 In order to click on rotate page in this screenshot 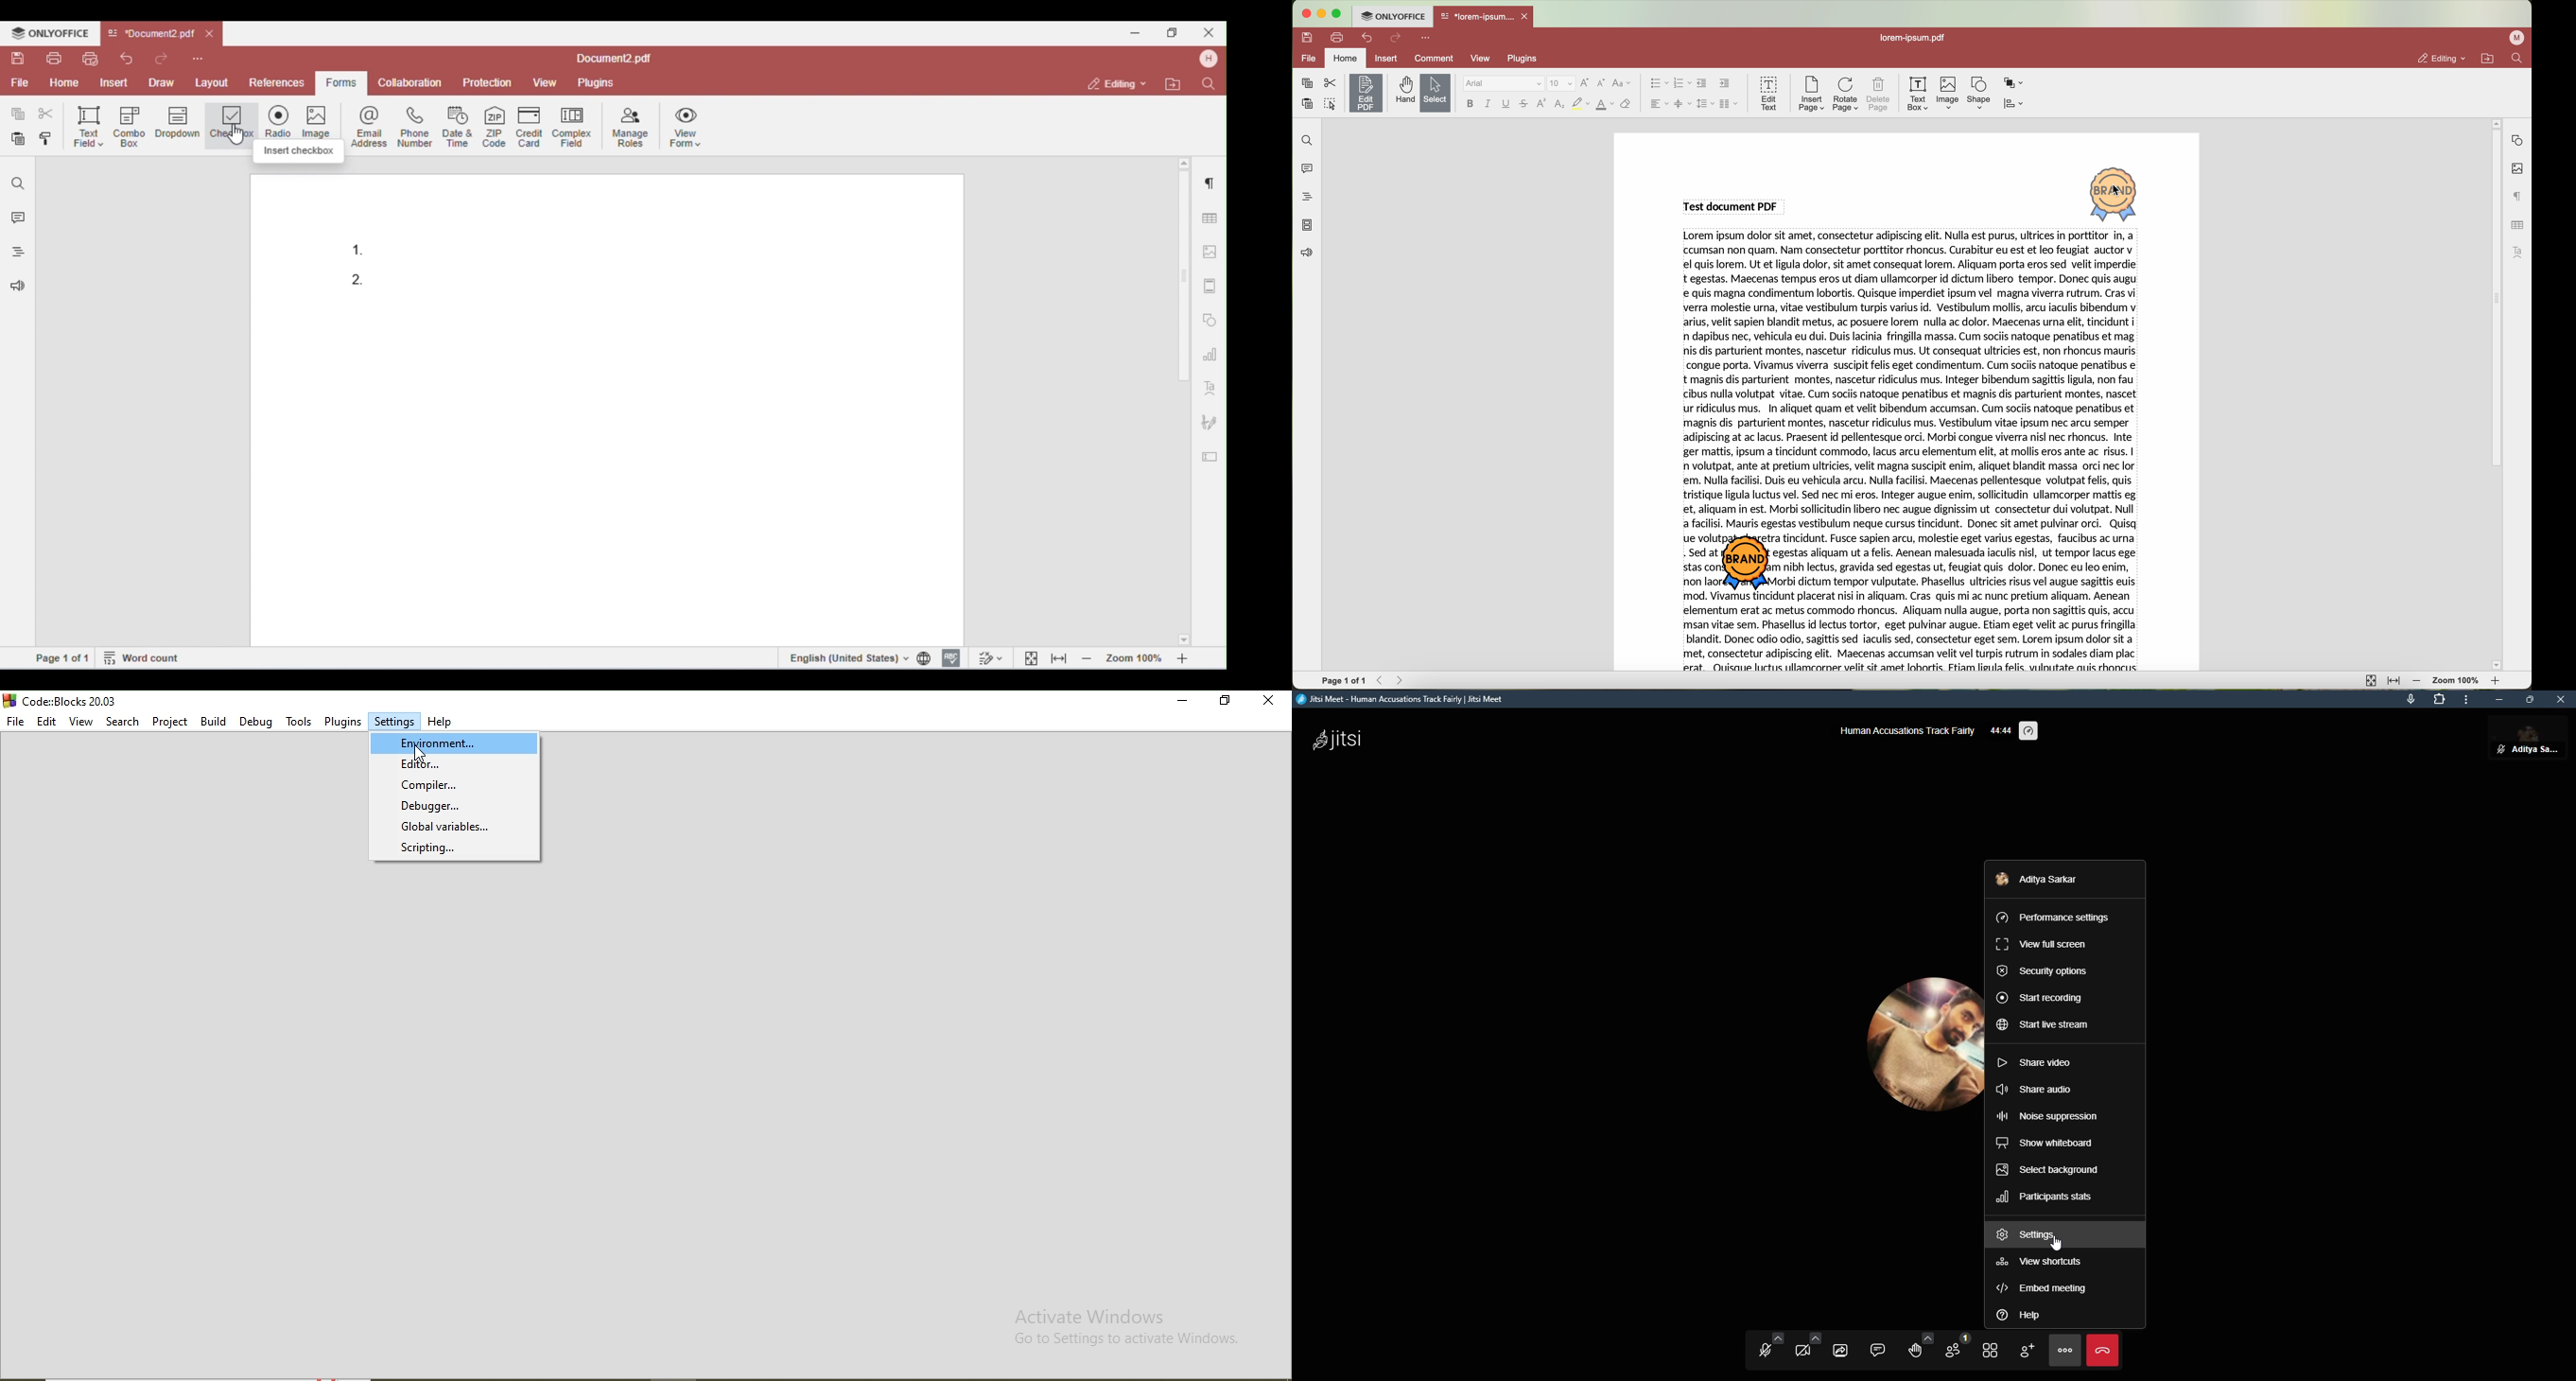, I will do `click(1846, 95)`.